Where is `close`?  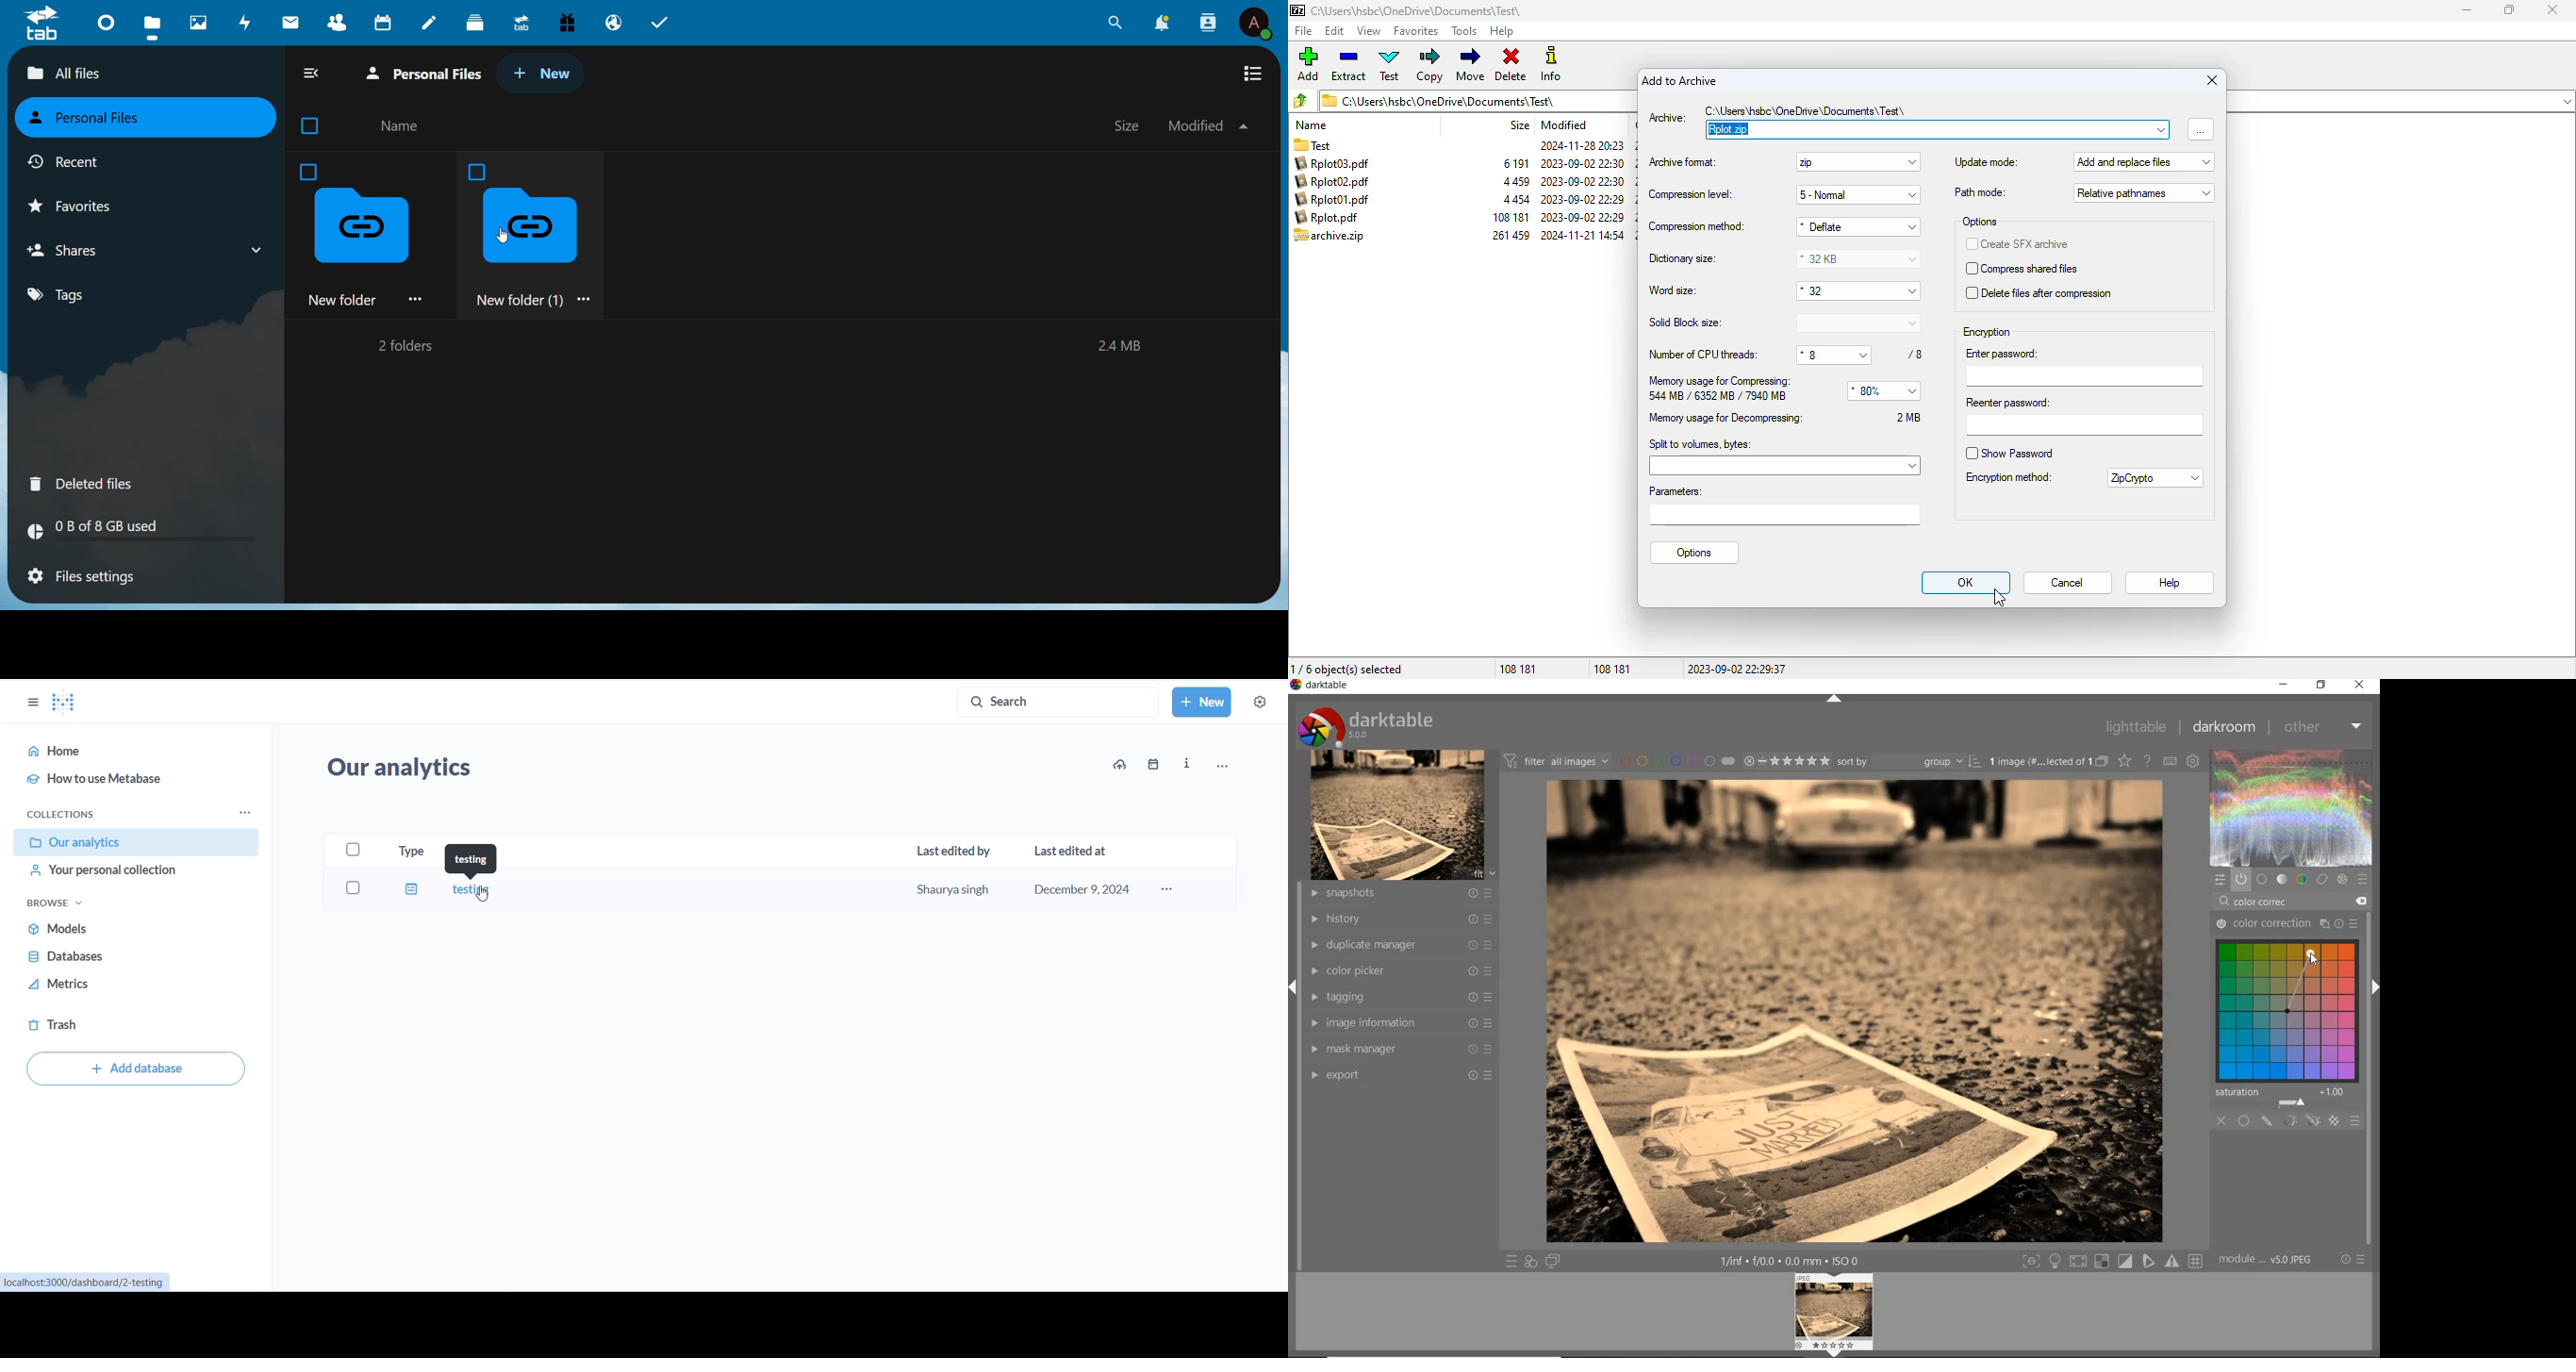
close is located at coordinates (2222, 1121).